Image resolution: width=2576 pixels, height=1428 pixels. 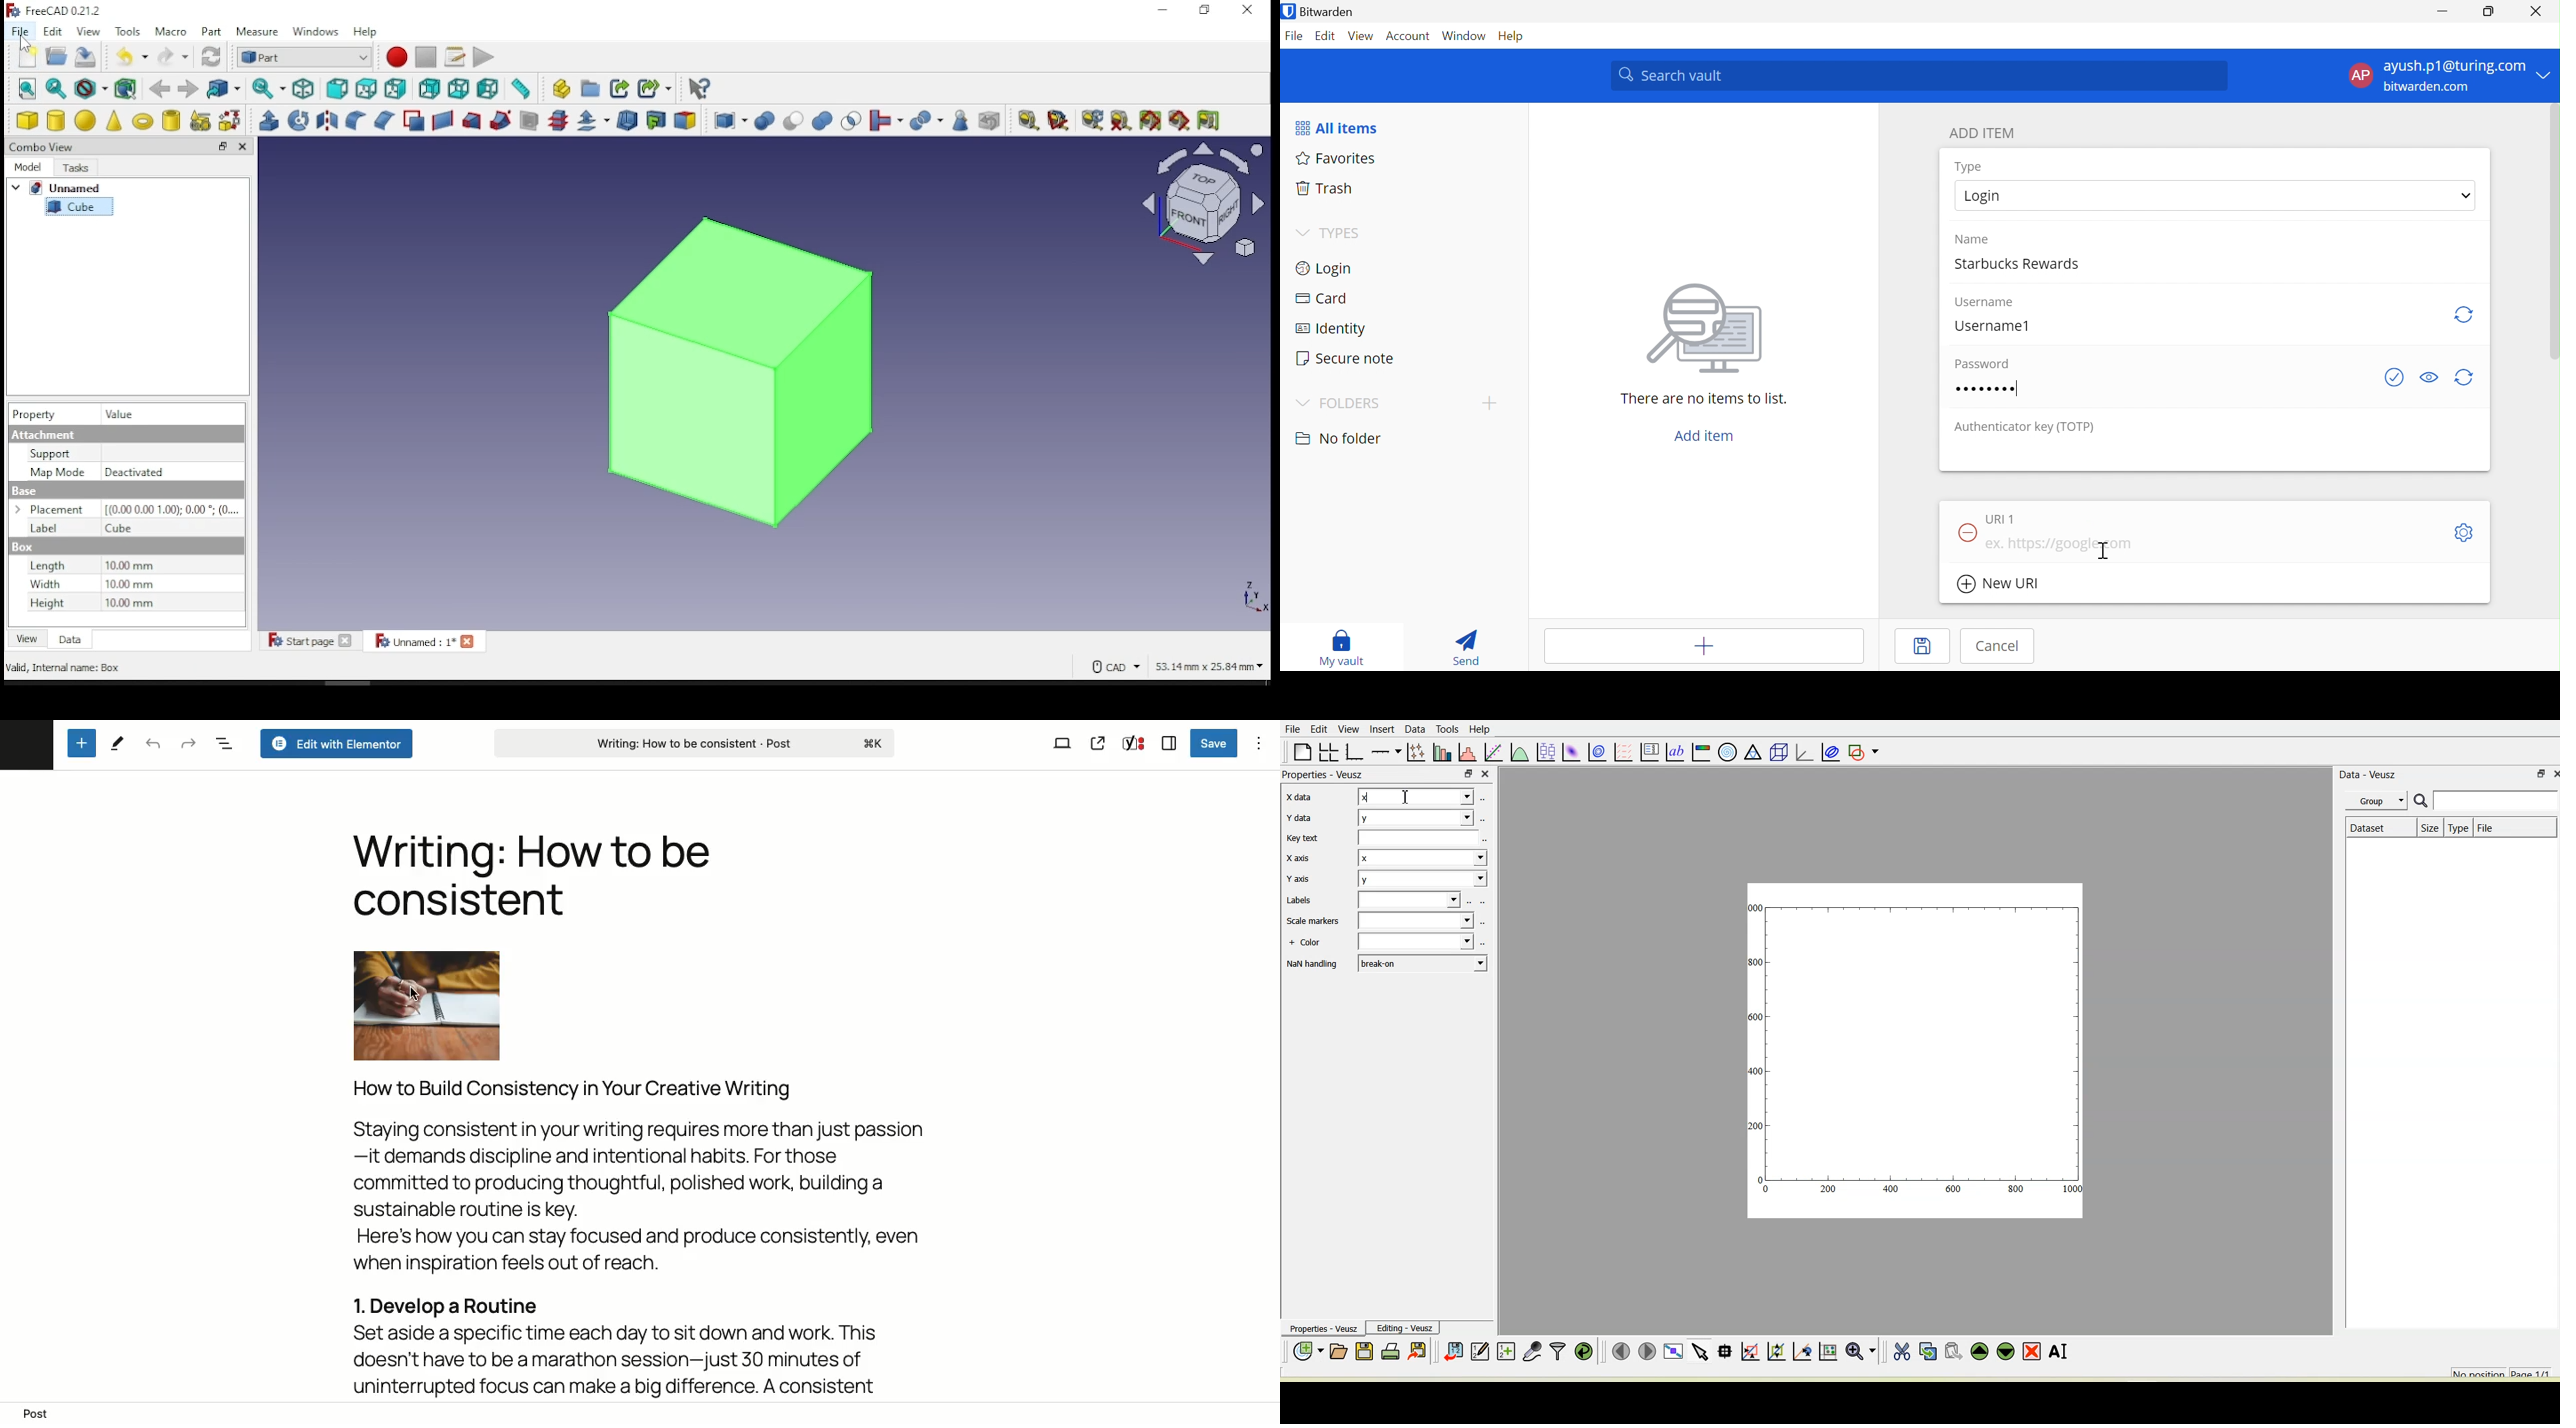 I want to click on Options, so click(x=1258, y=741).